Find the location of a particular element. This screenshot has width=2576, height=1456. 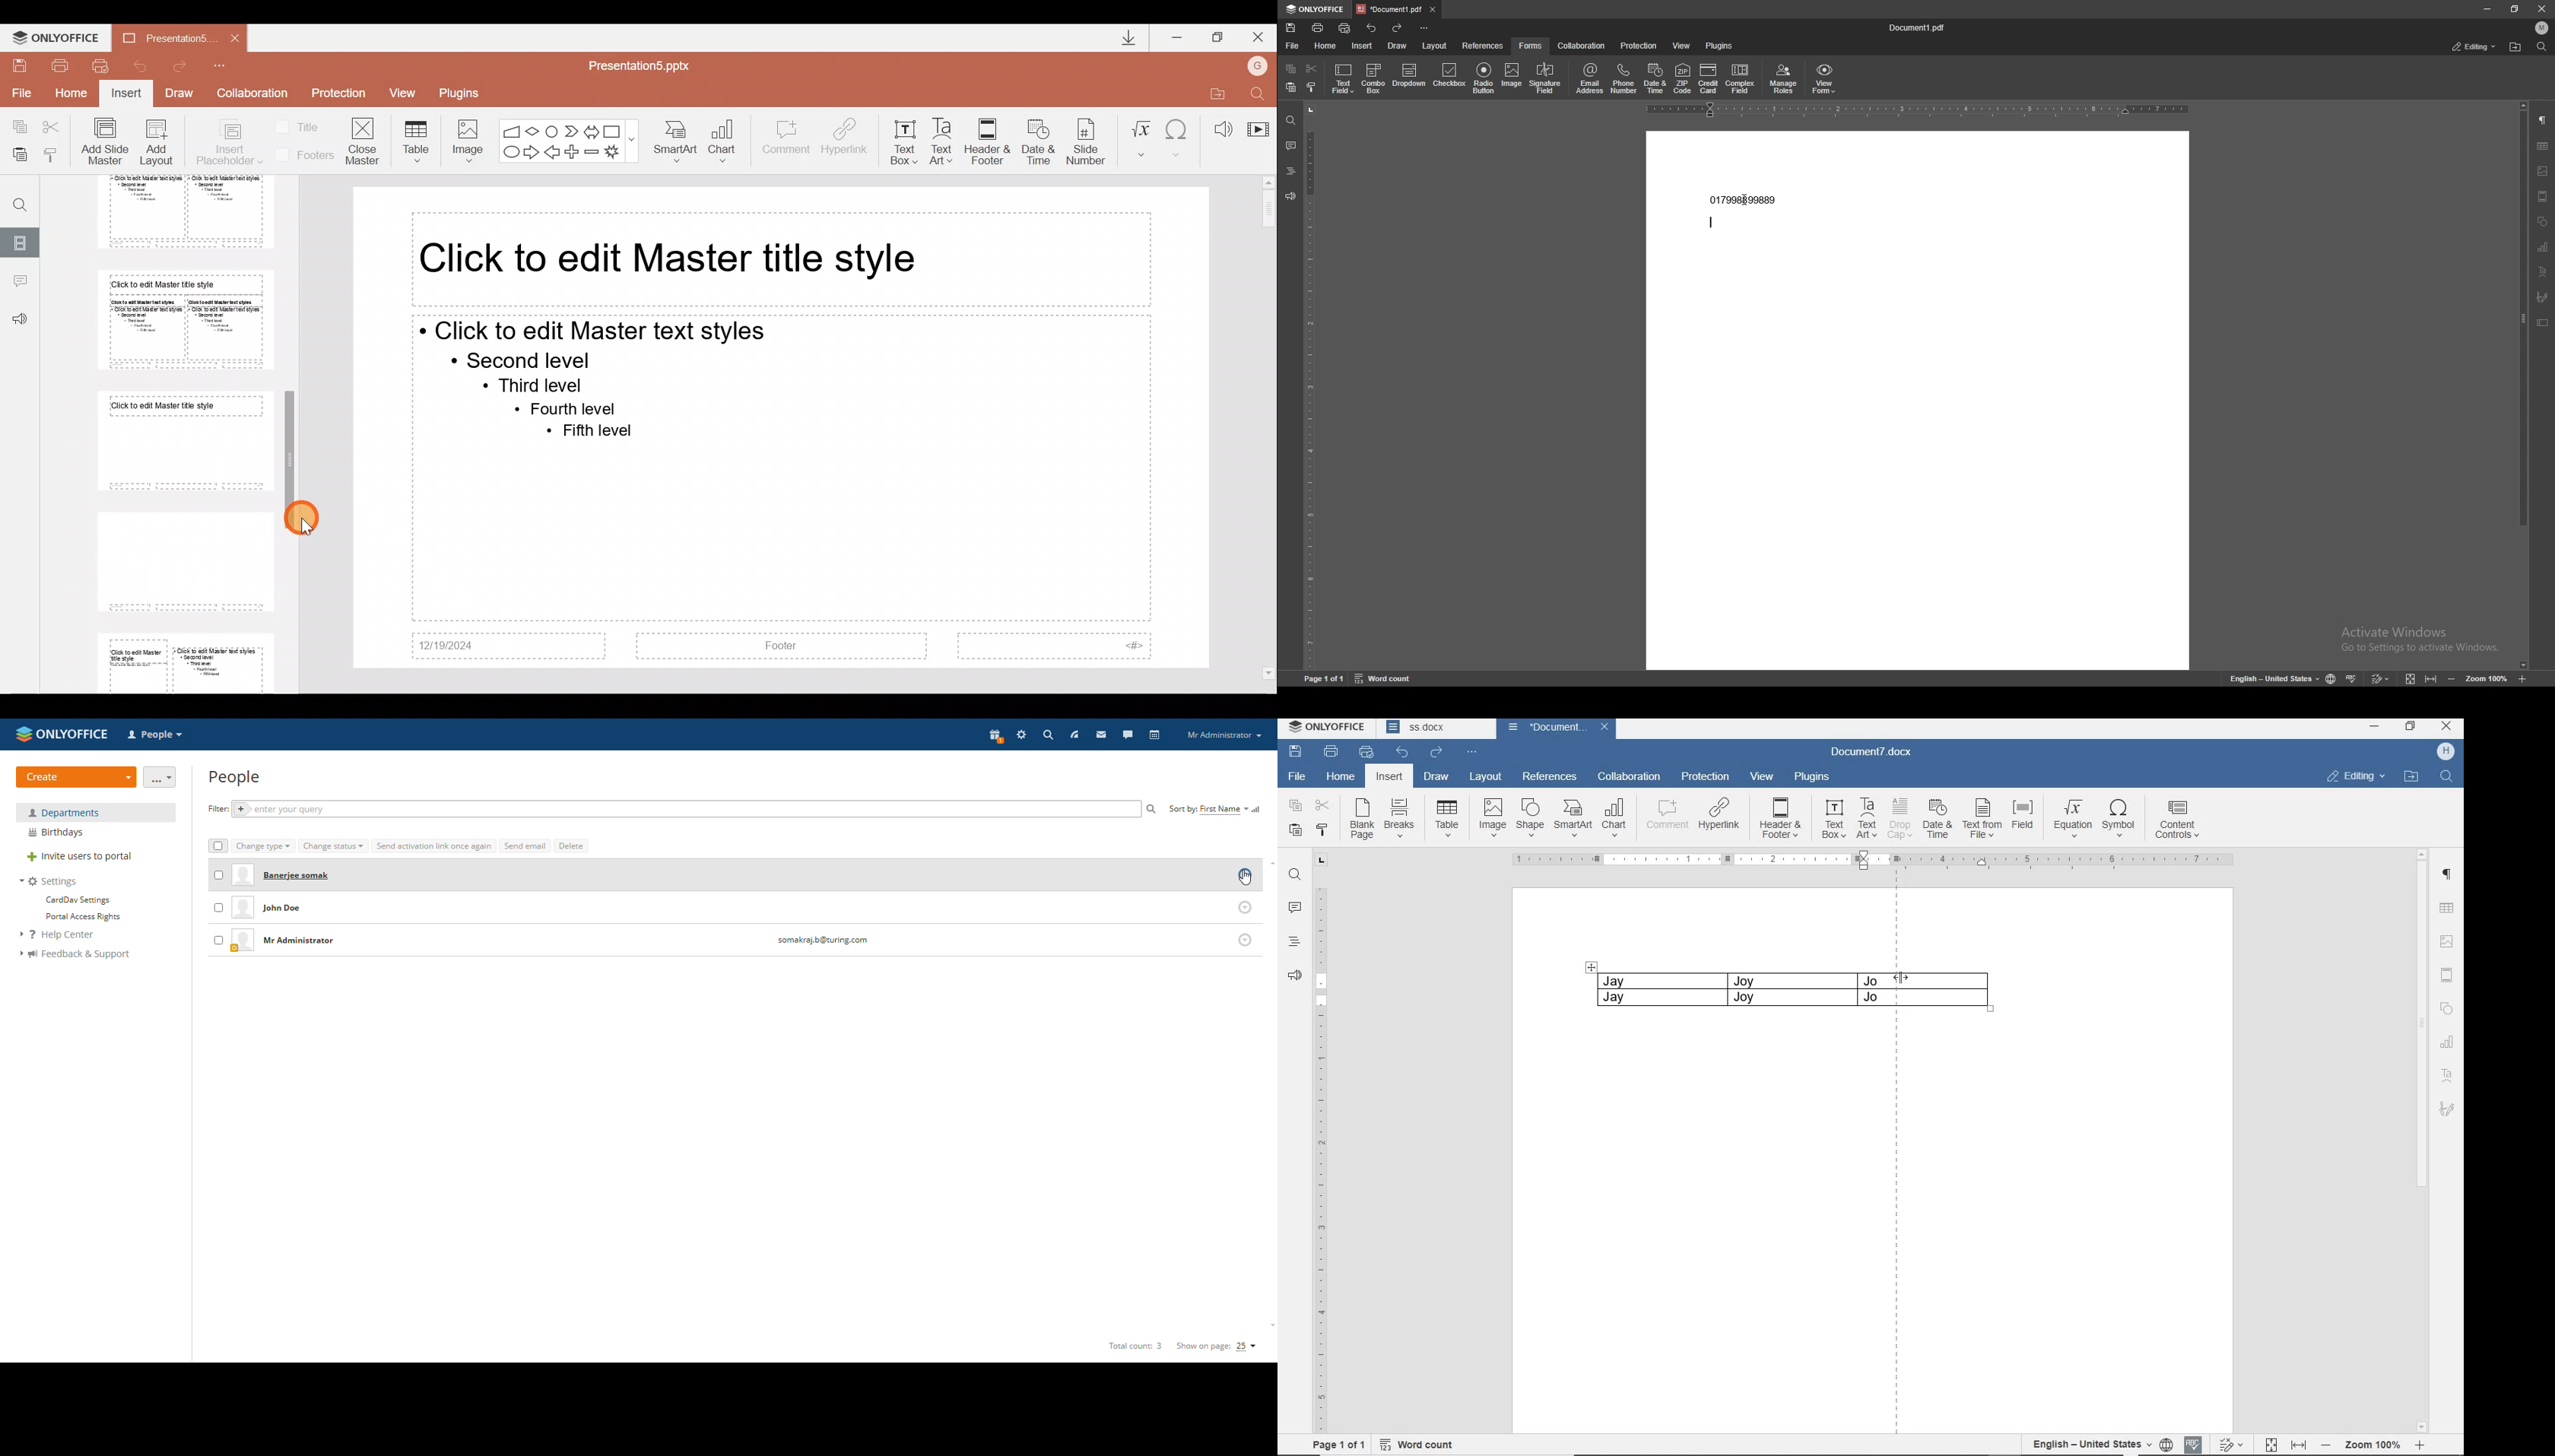

chart is located at coordinates (2543, 246).